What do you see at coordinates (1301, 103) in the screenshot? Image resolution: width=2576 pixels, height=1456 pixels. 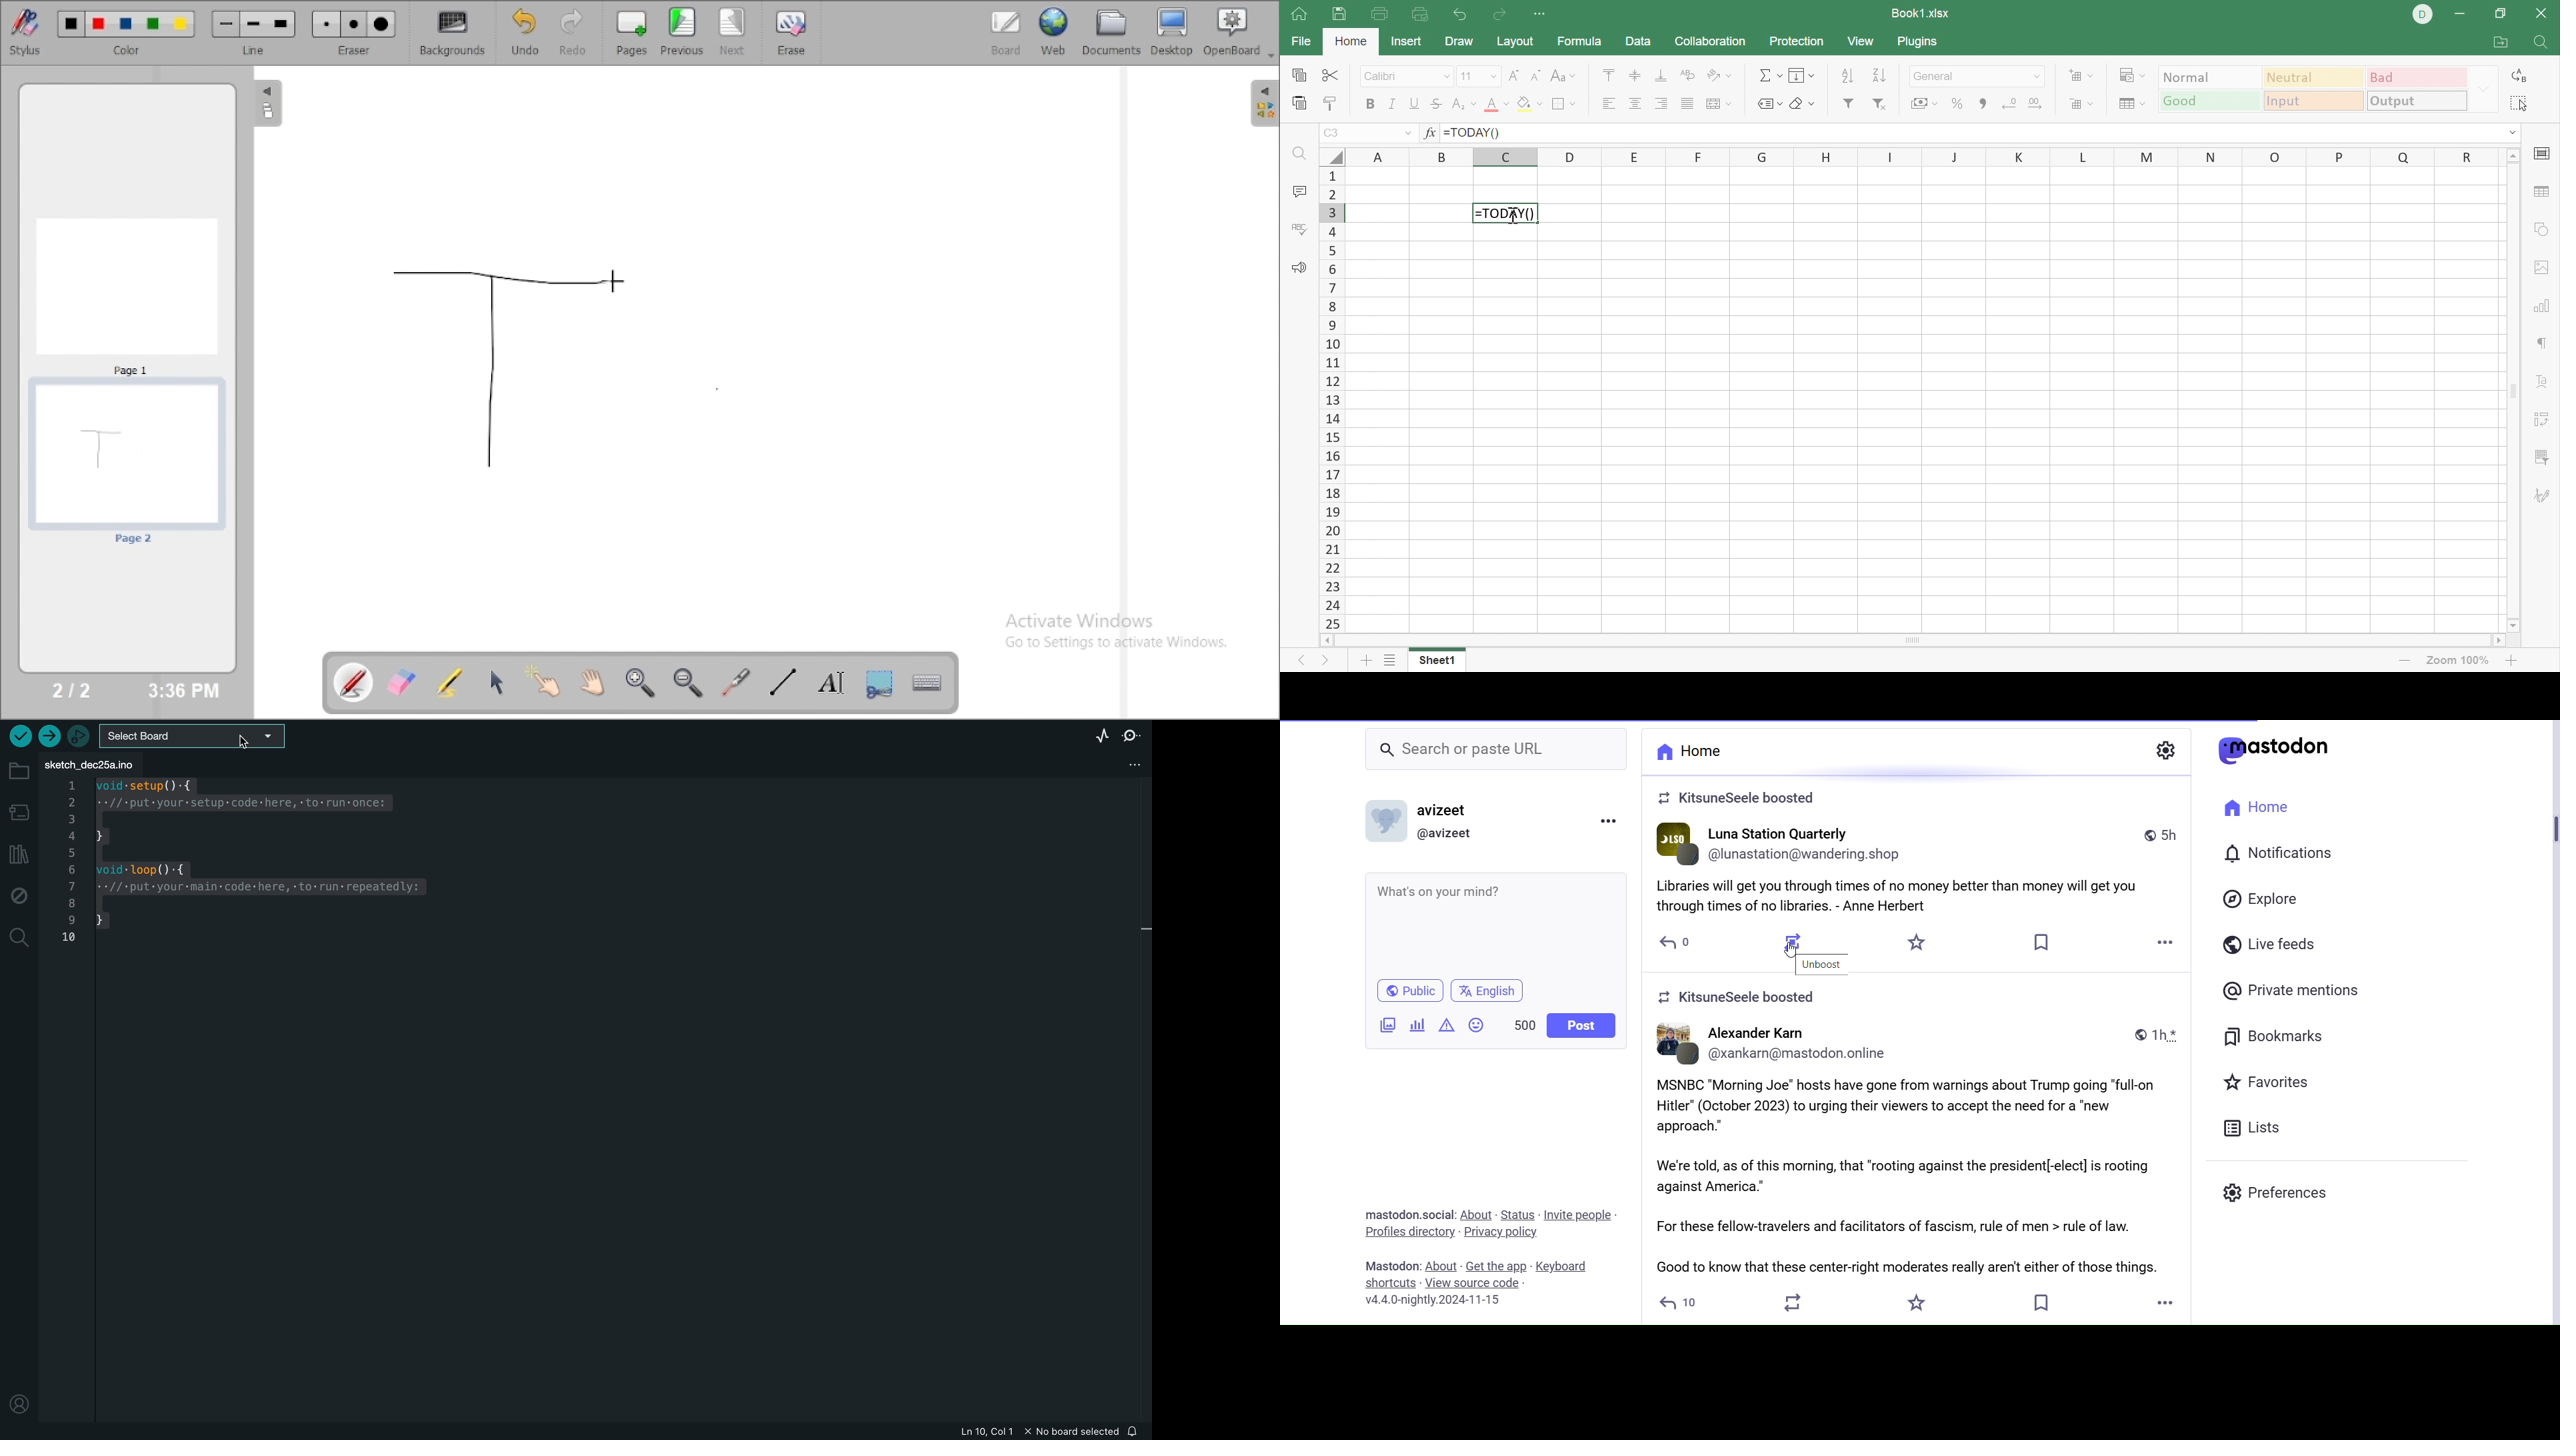 I see `Paste` at bounding box center [1301, 103].